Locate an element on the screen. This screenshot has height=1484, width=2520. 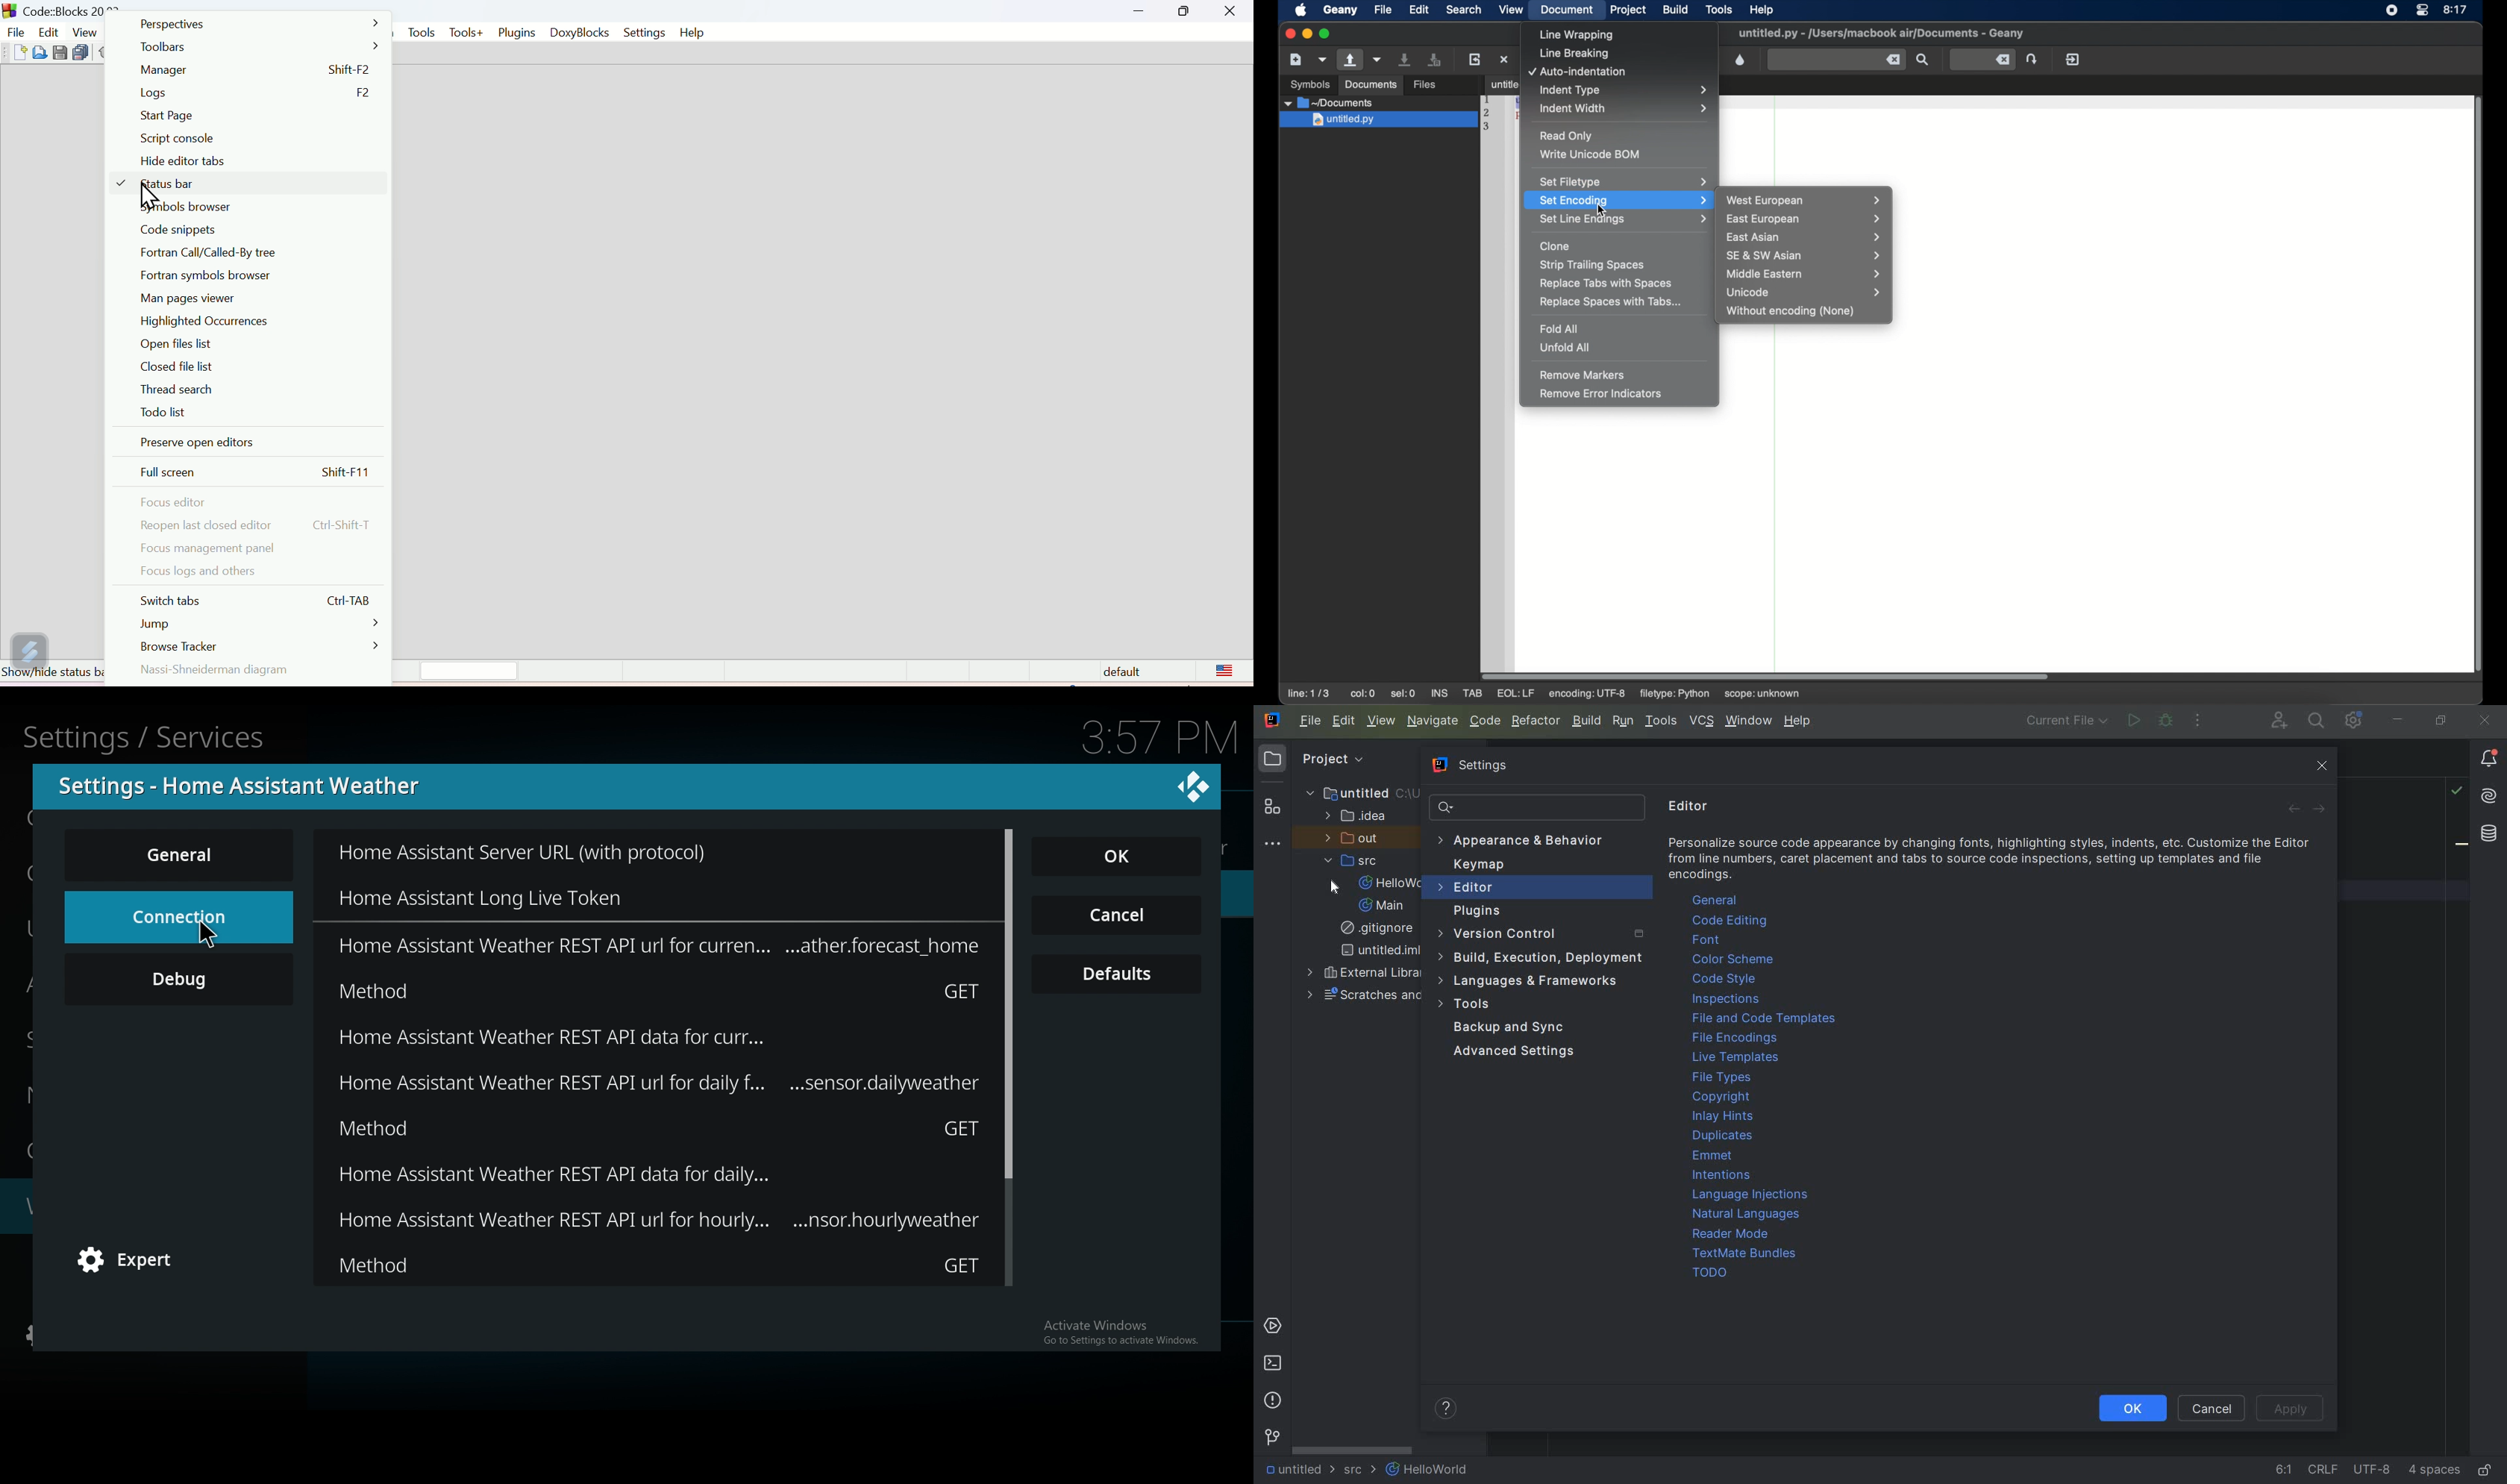
Code snippets is located at coordinates (184, 232).